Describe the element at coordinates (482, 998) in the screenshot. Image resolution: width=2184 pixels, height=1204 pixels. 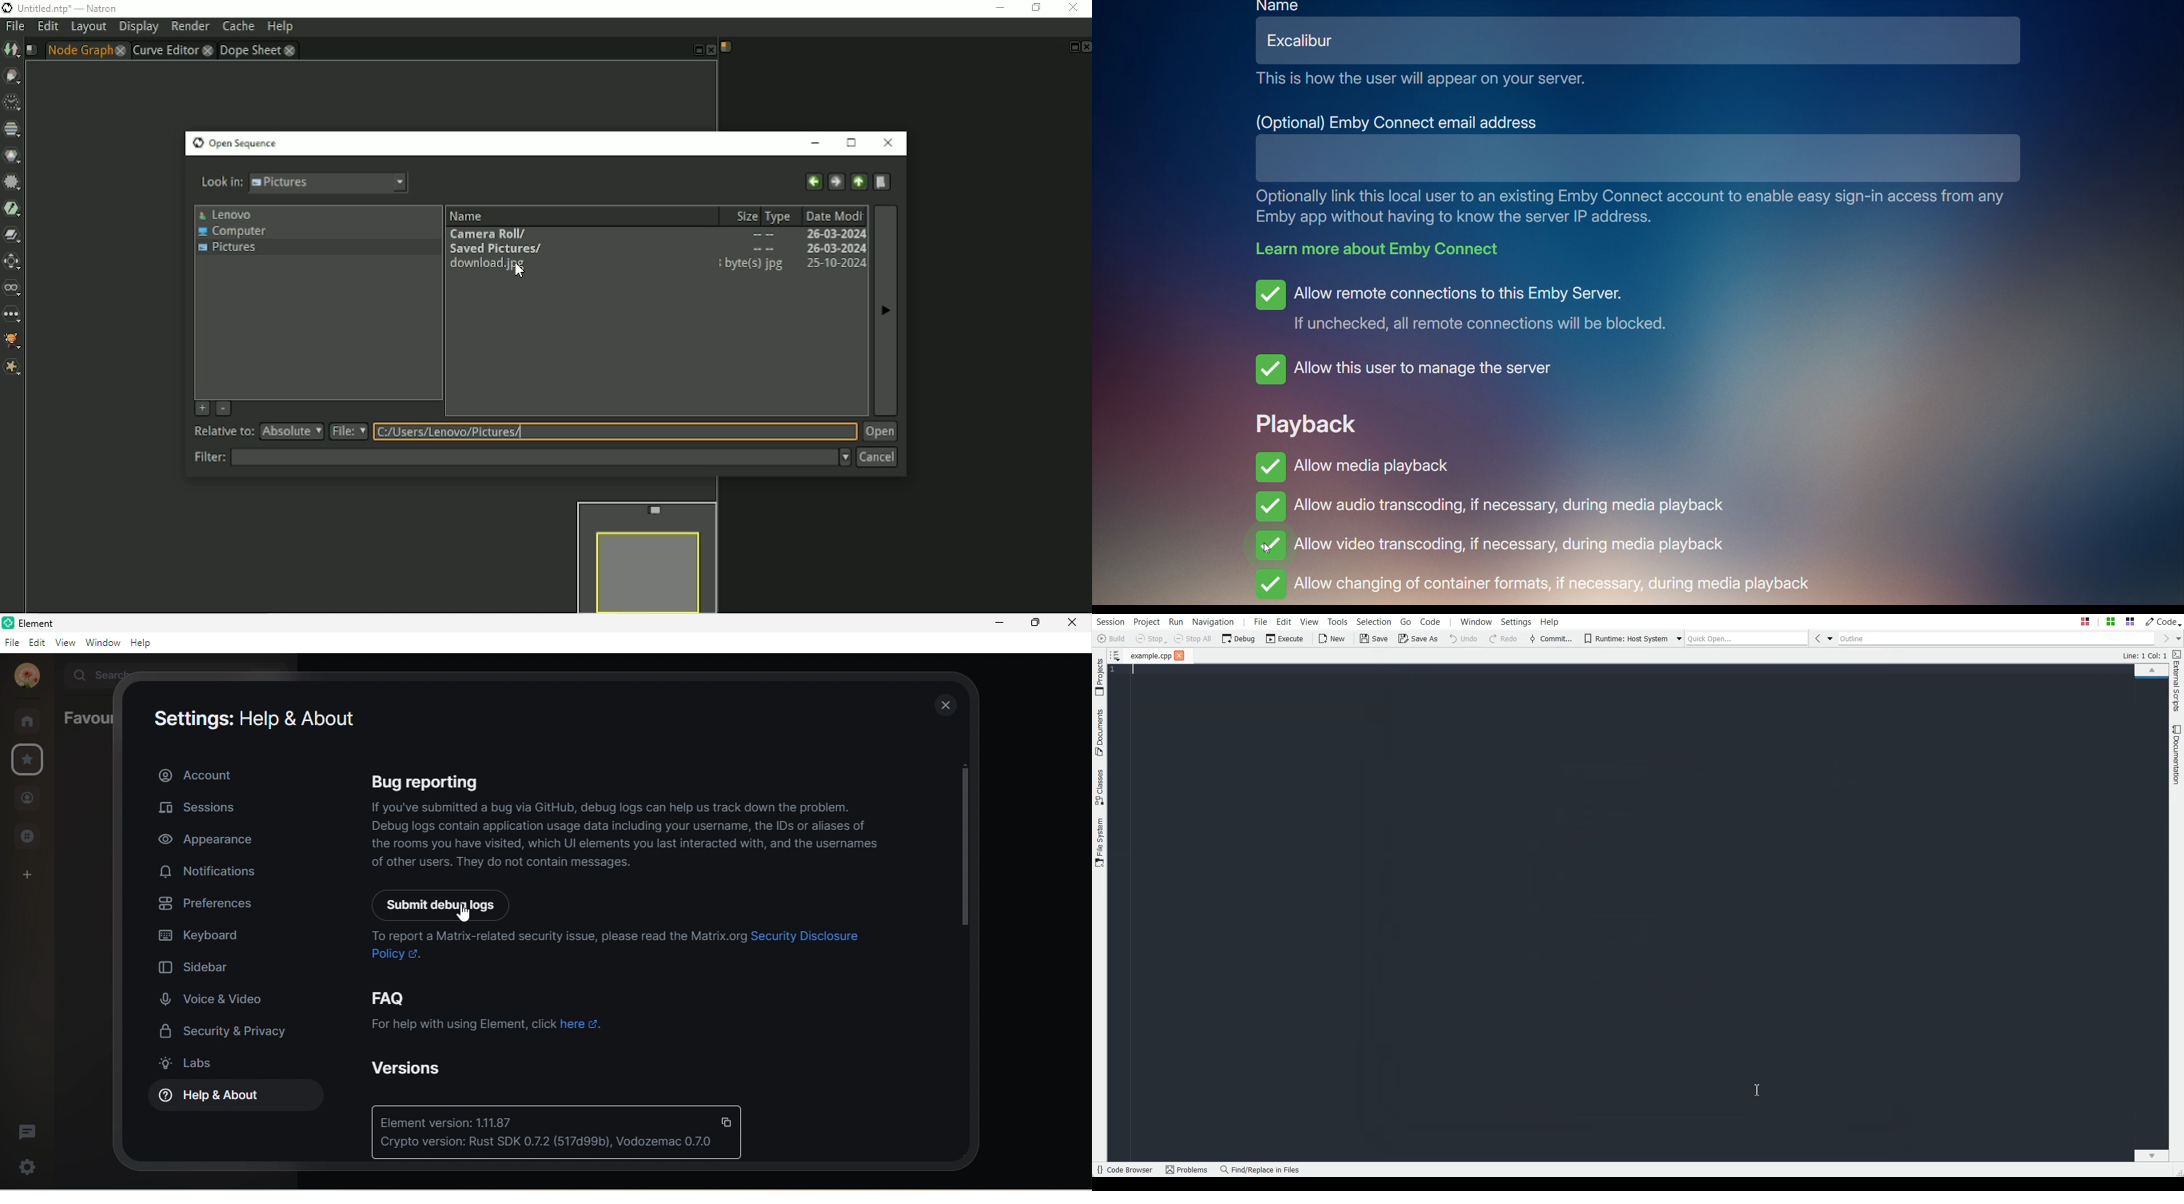
I see `FAQ` at that location.